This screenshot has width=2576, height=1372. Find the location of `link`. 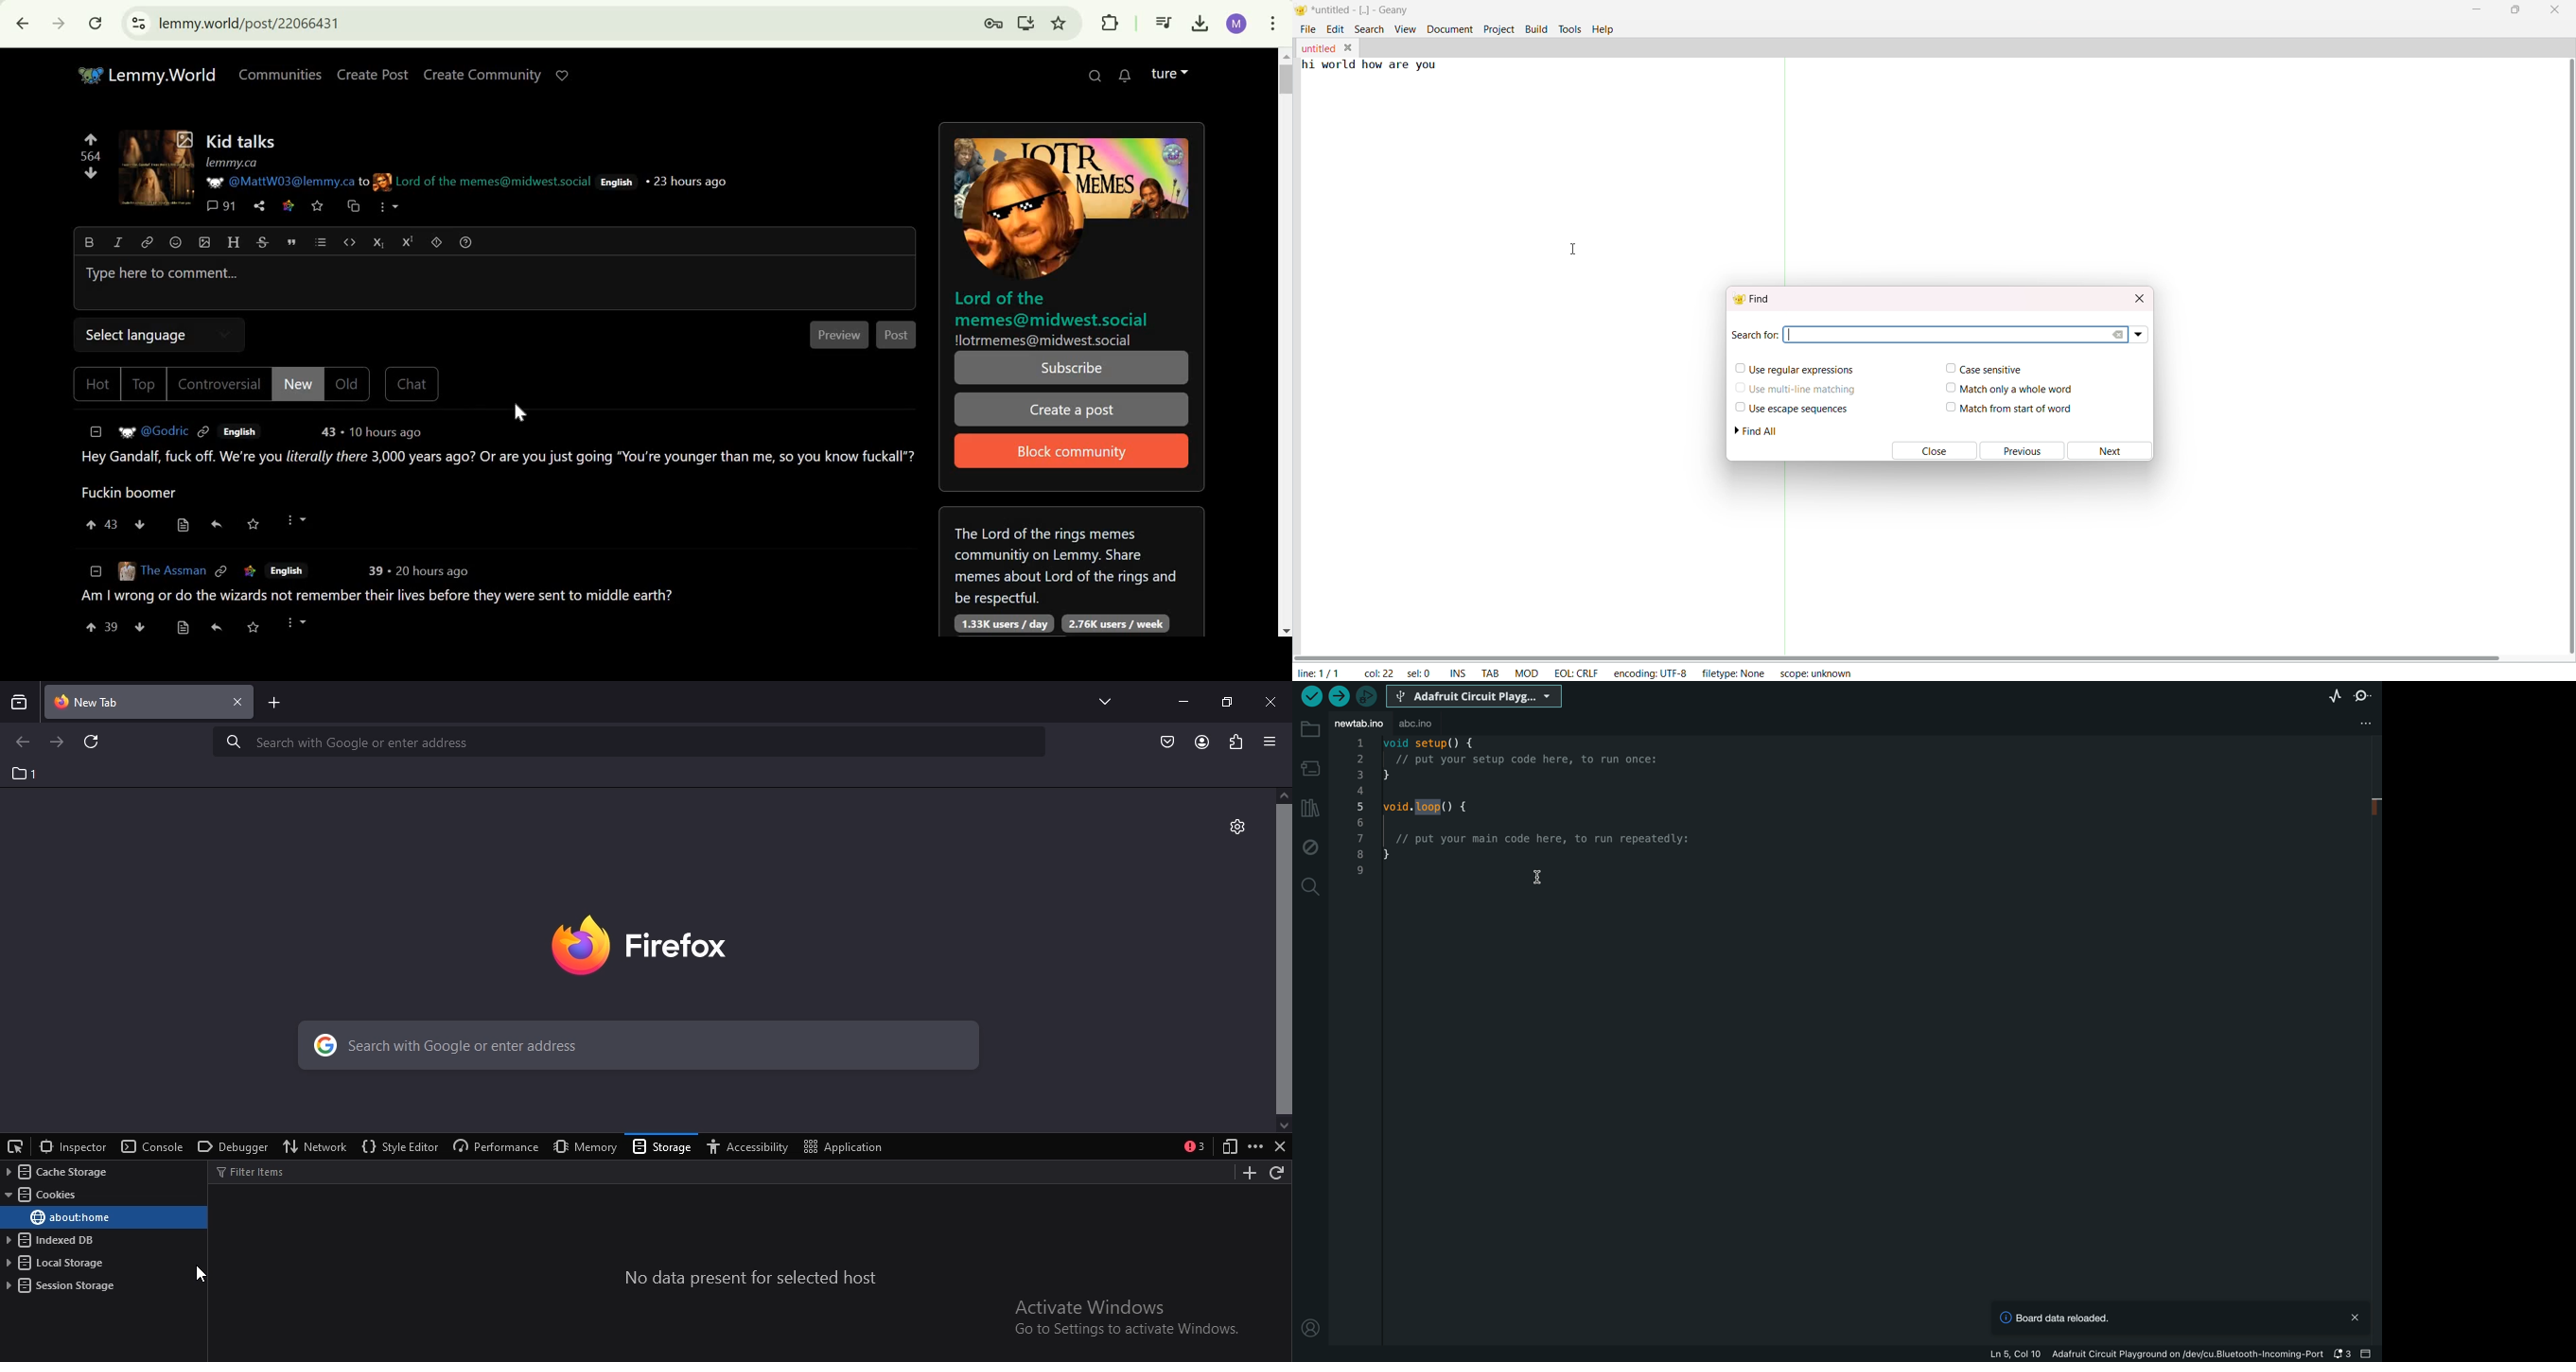

link is located at coordinates (147, 243).